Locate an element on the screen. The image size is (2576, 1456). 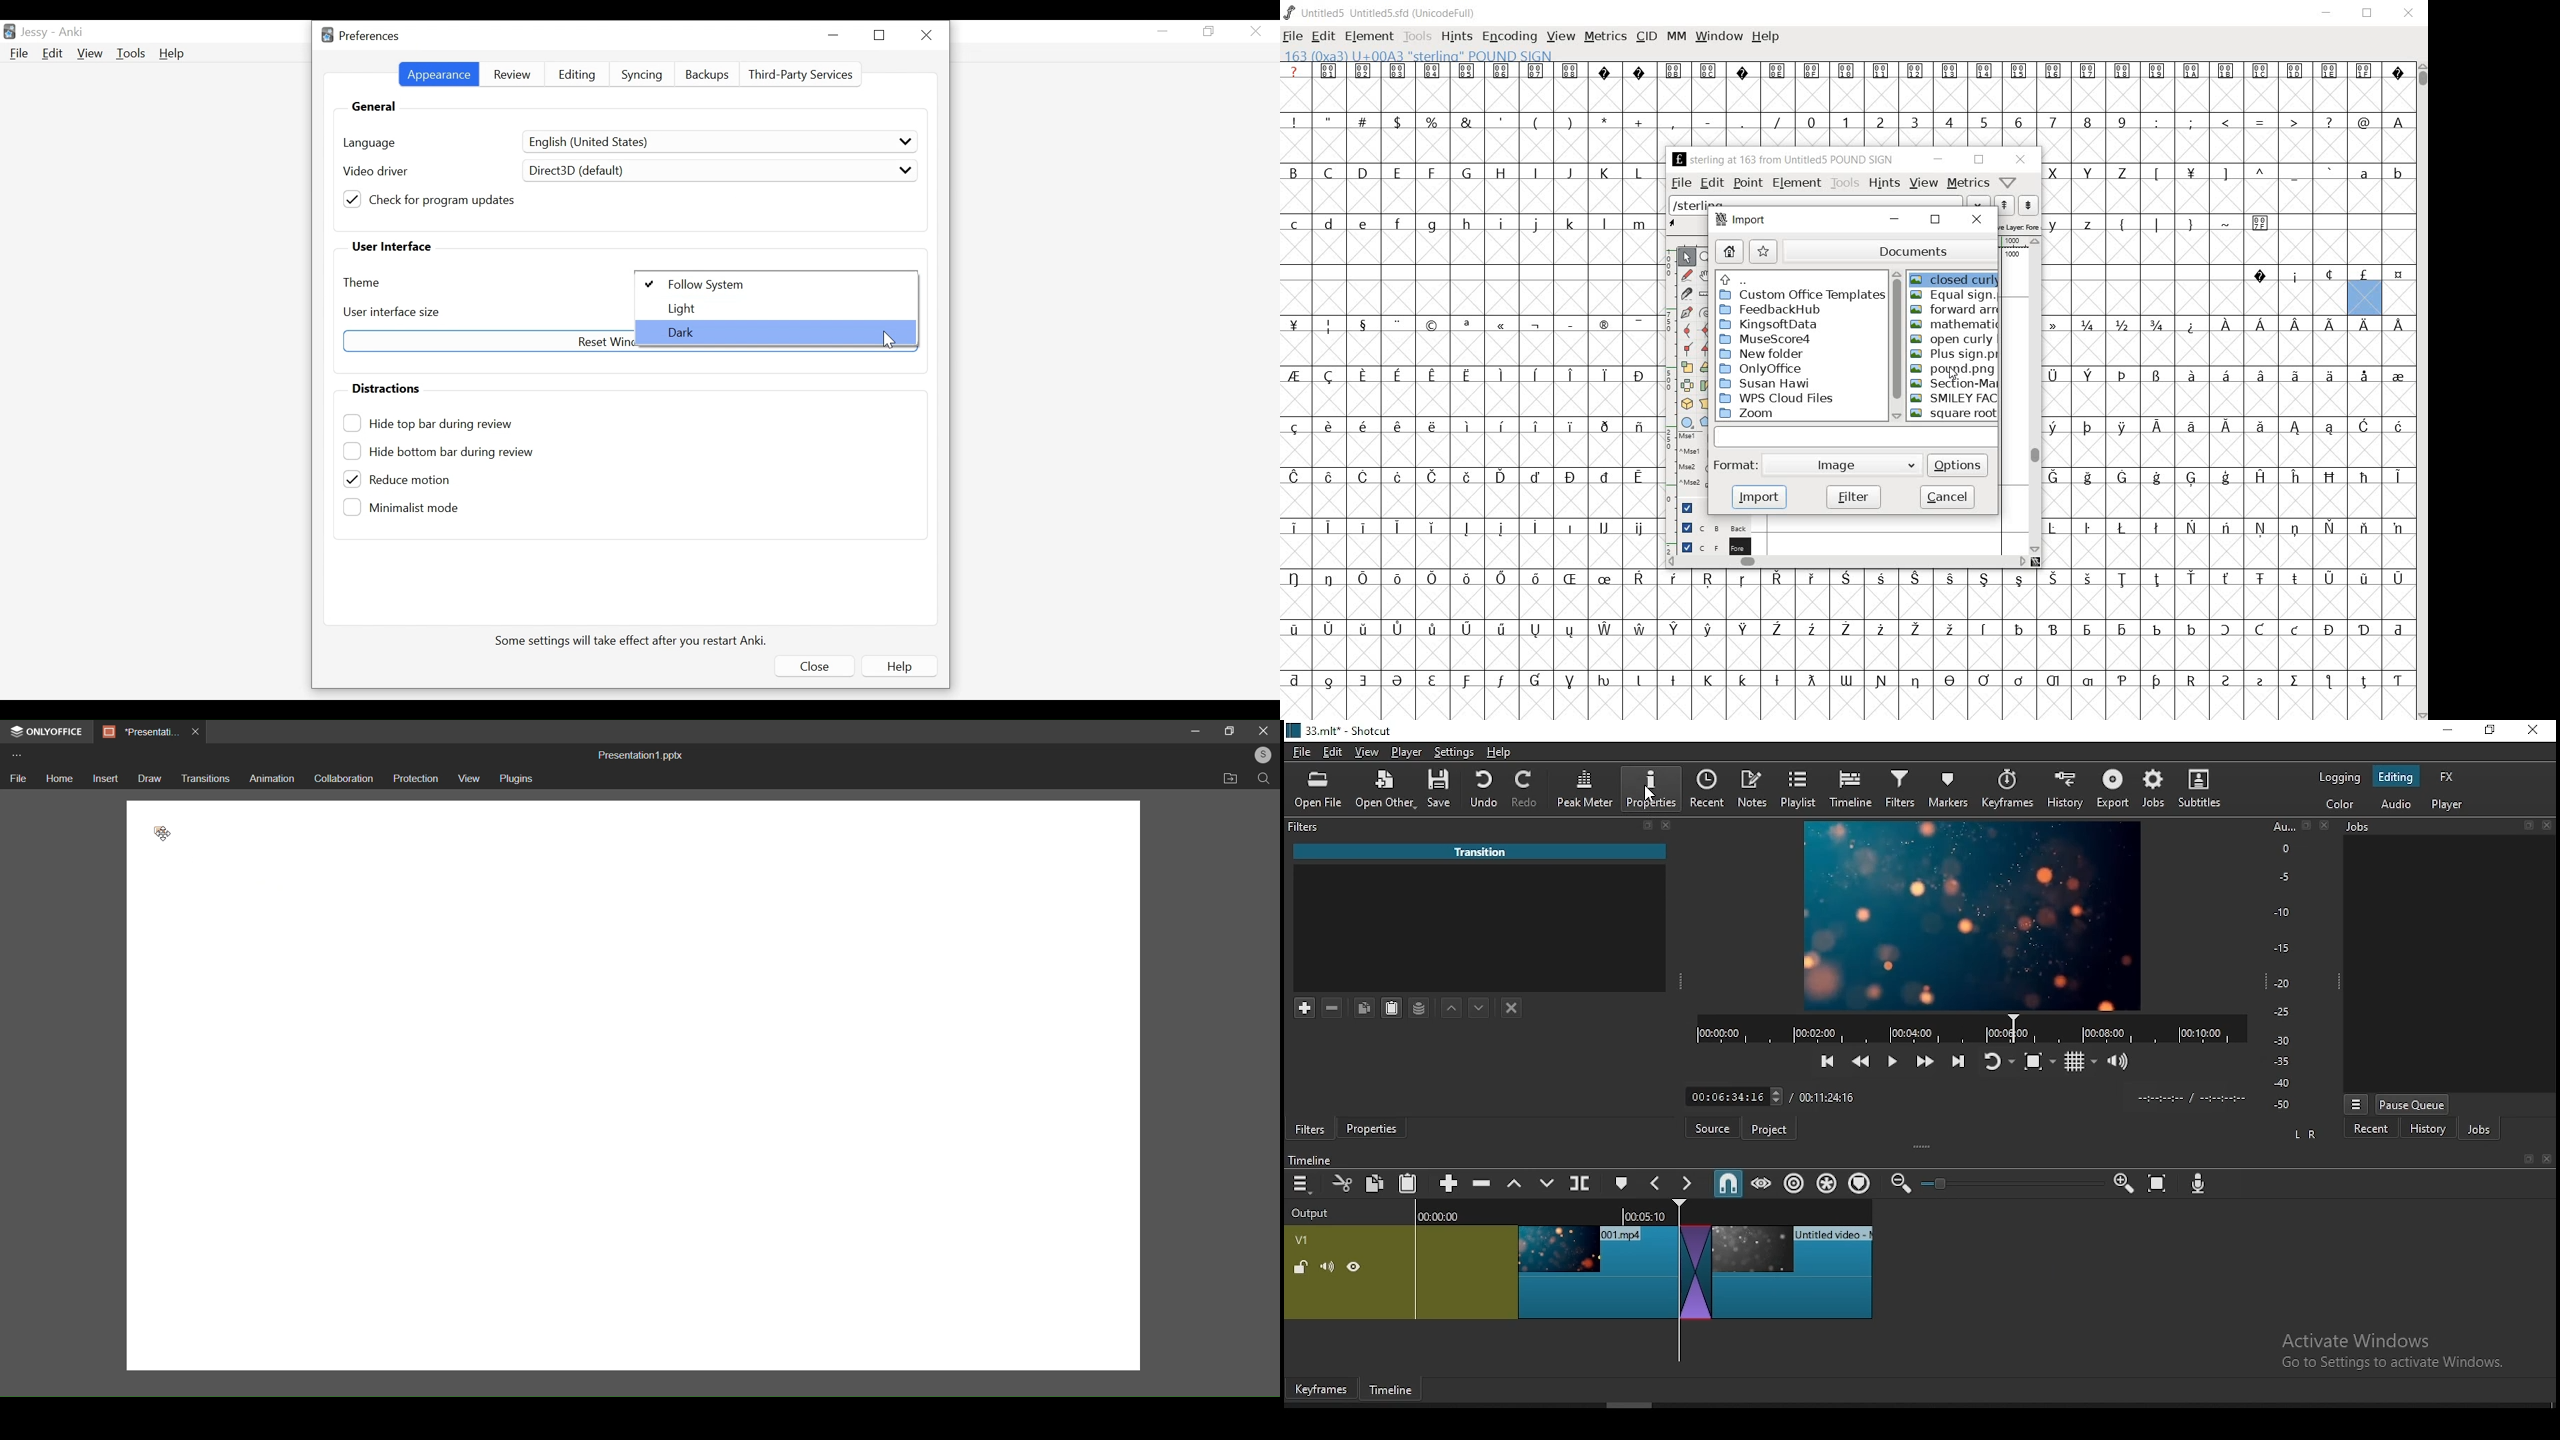
Symbol is located at coordinates (2123, 528).